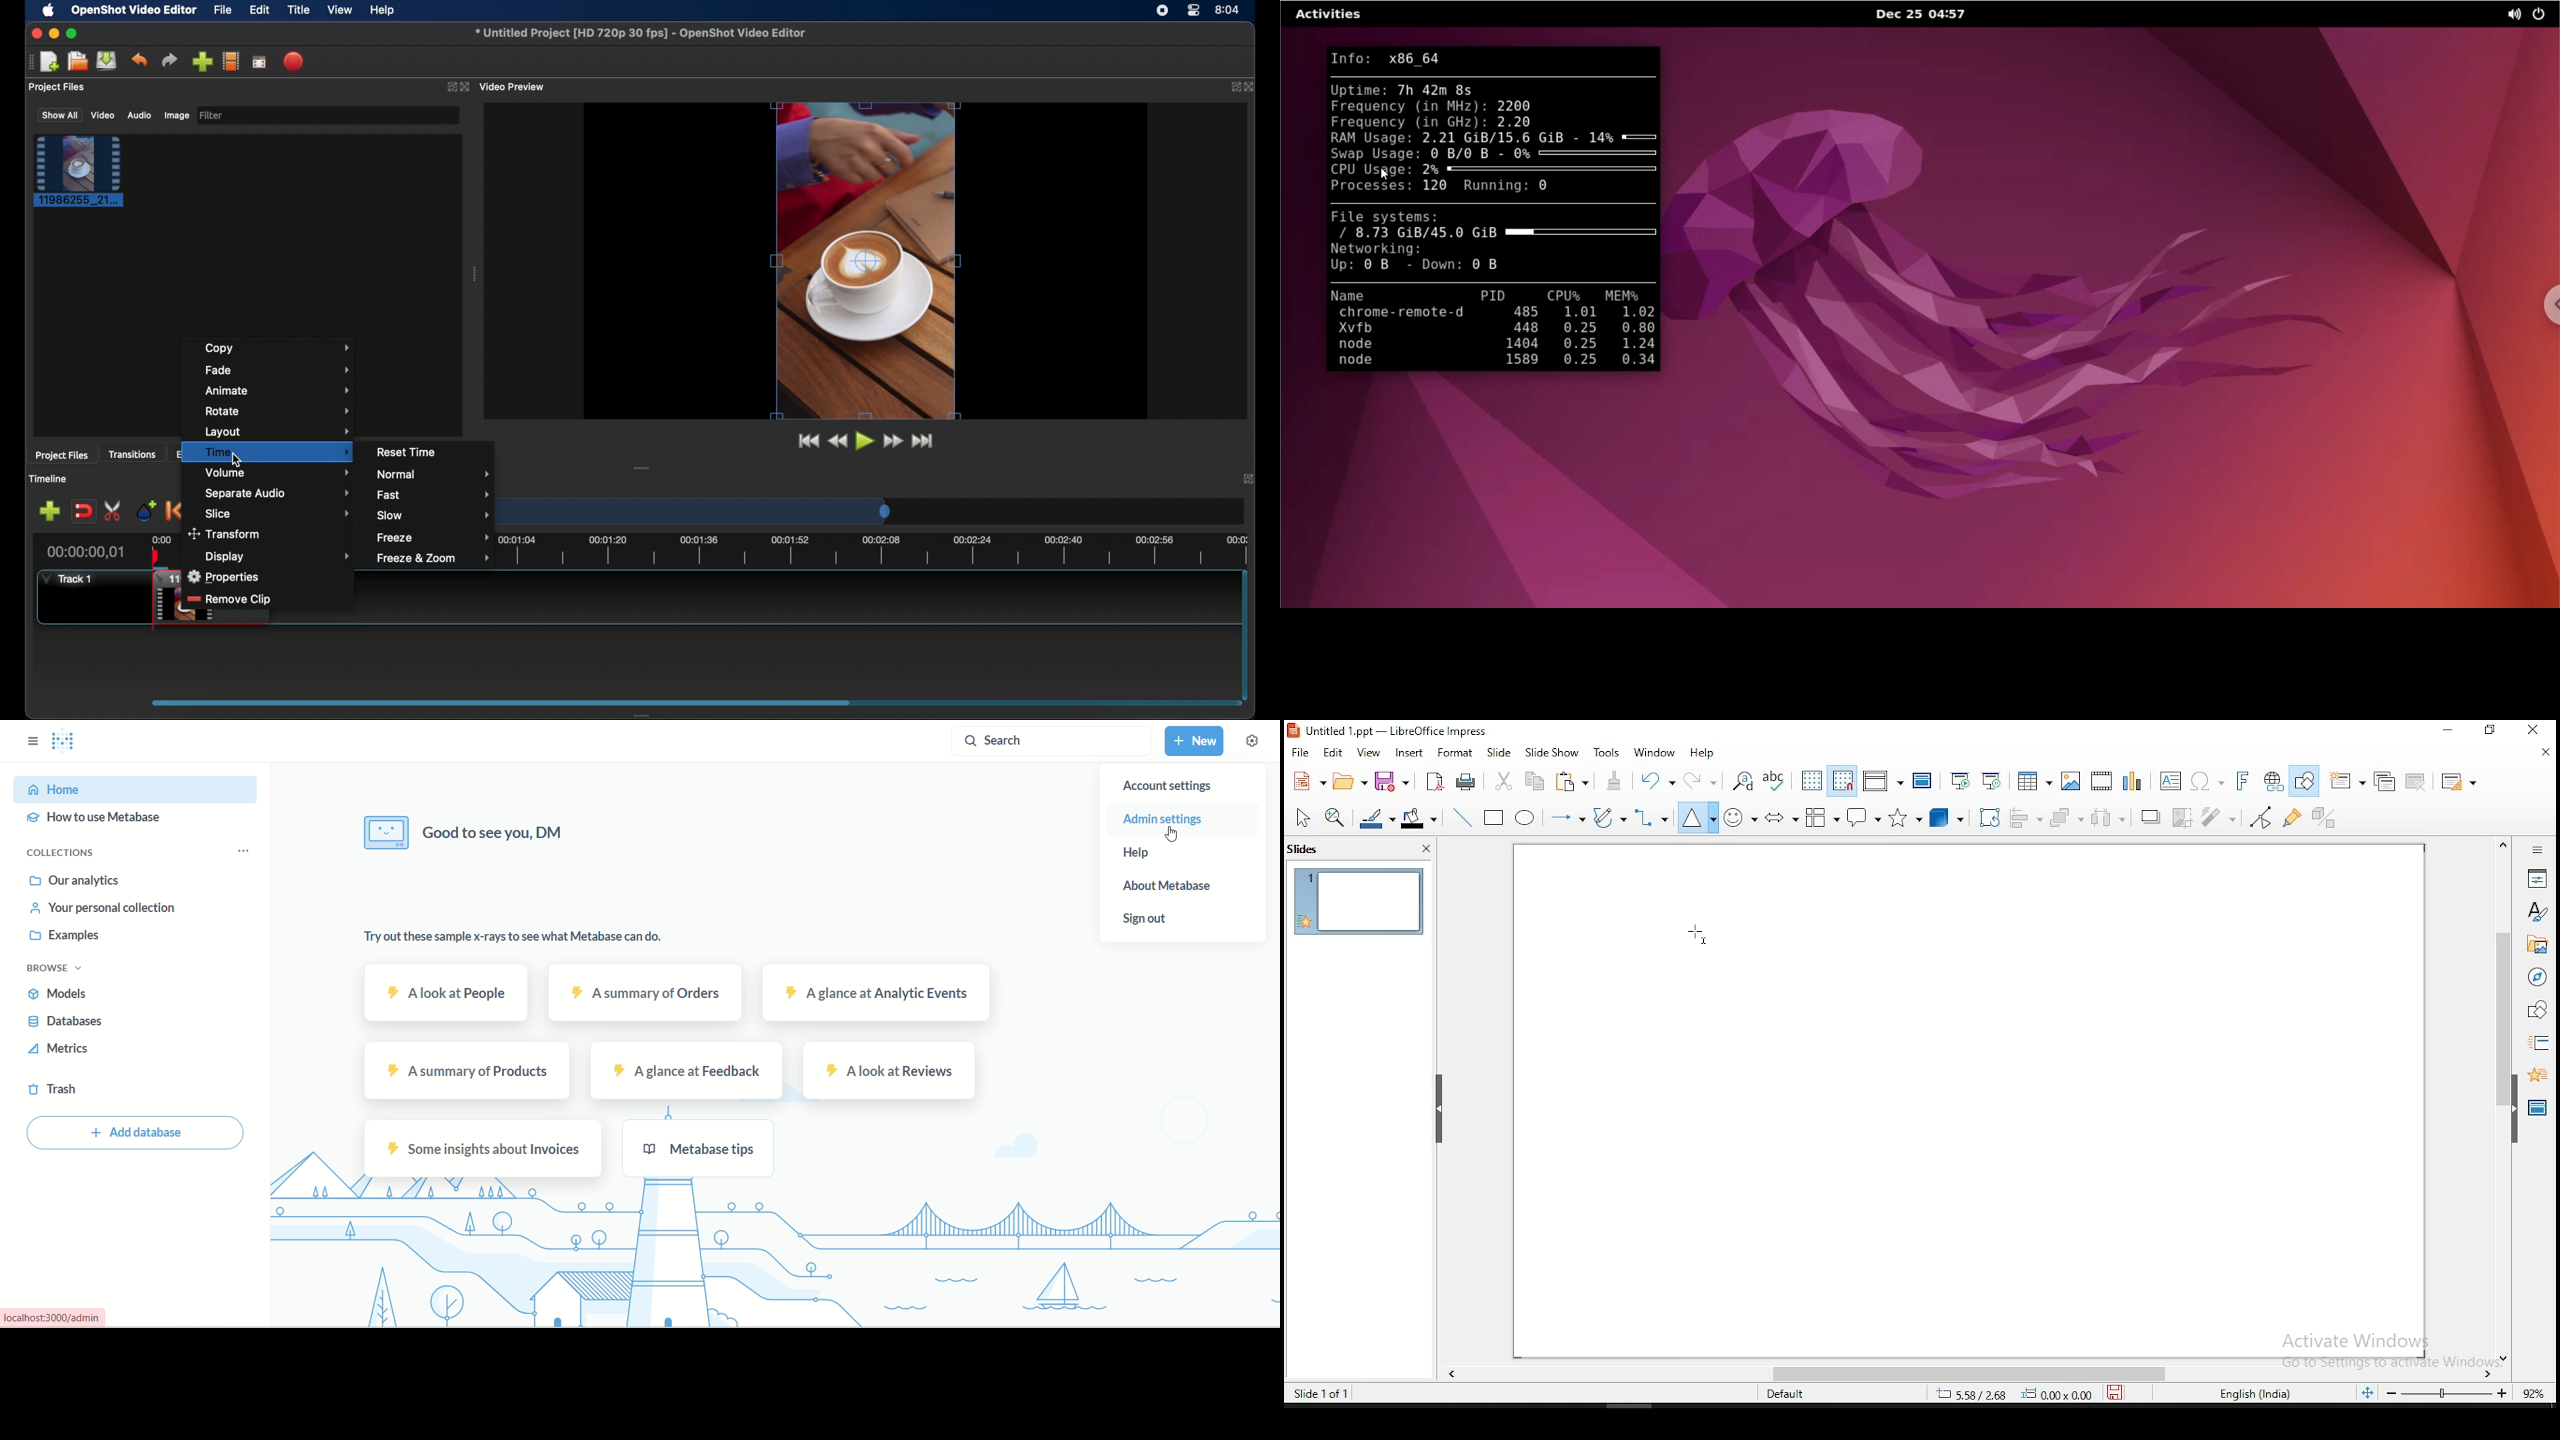  I want to click on jump to start, so click(808, 441).